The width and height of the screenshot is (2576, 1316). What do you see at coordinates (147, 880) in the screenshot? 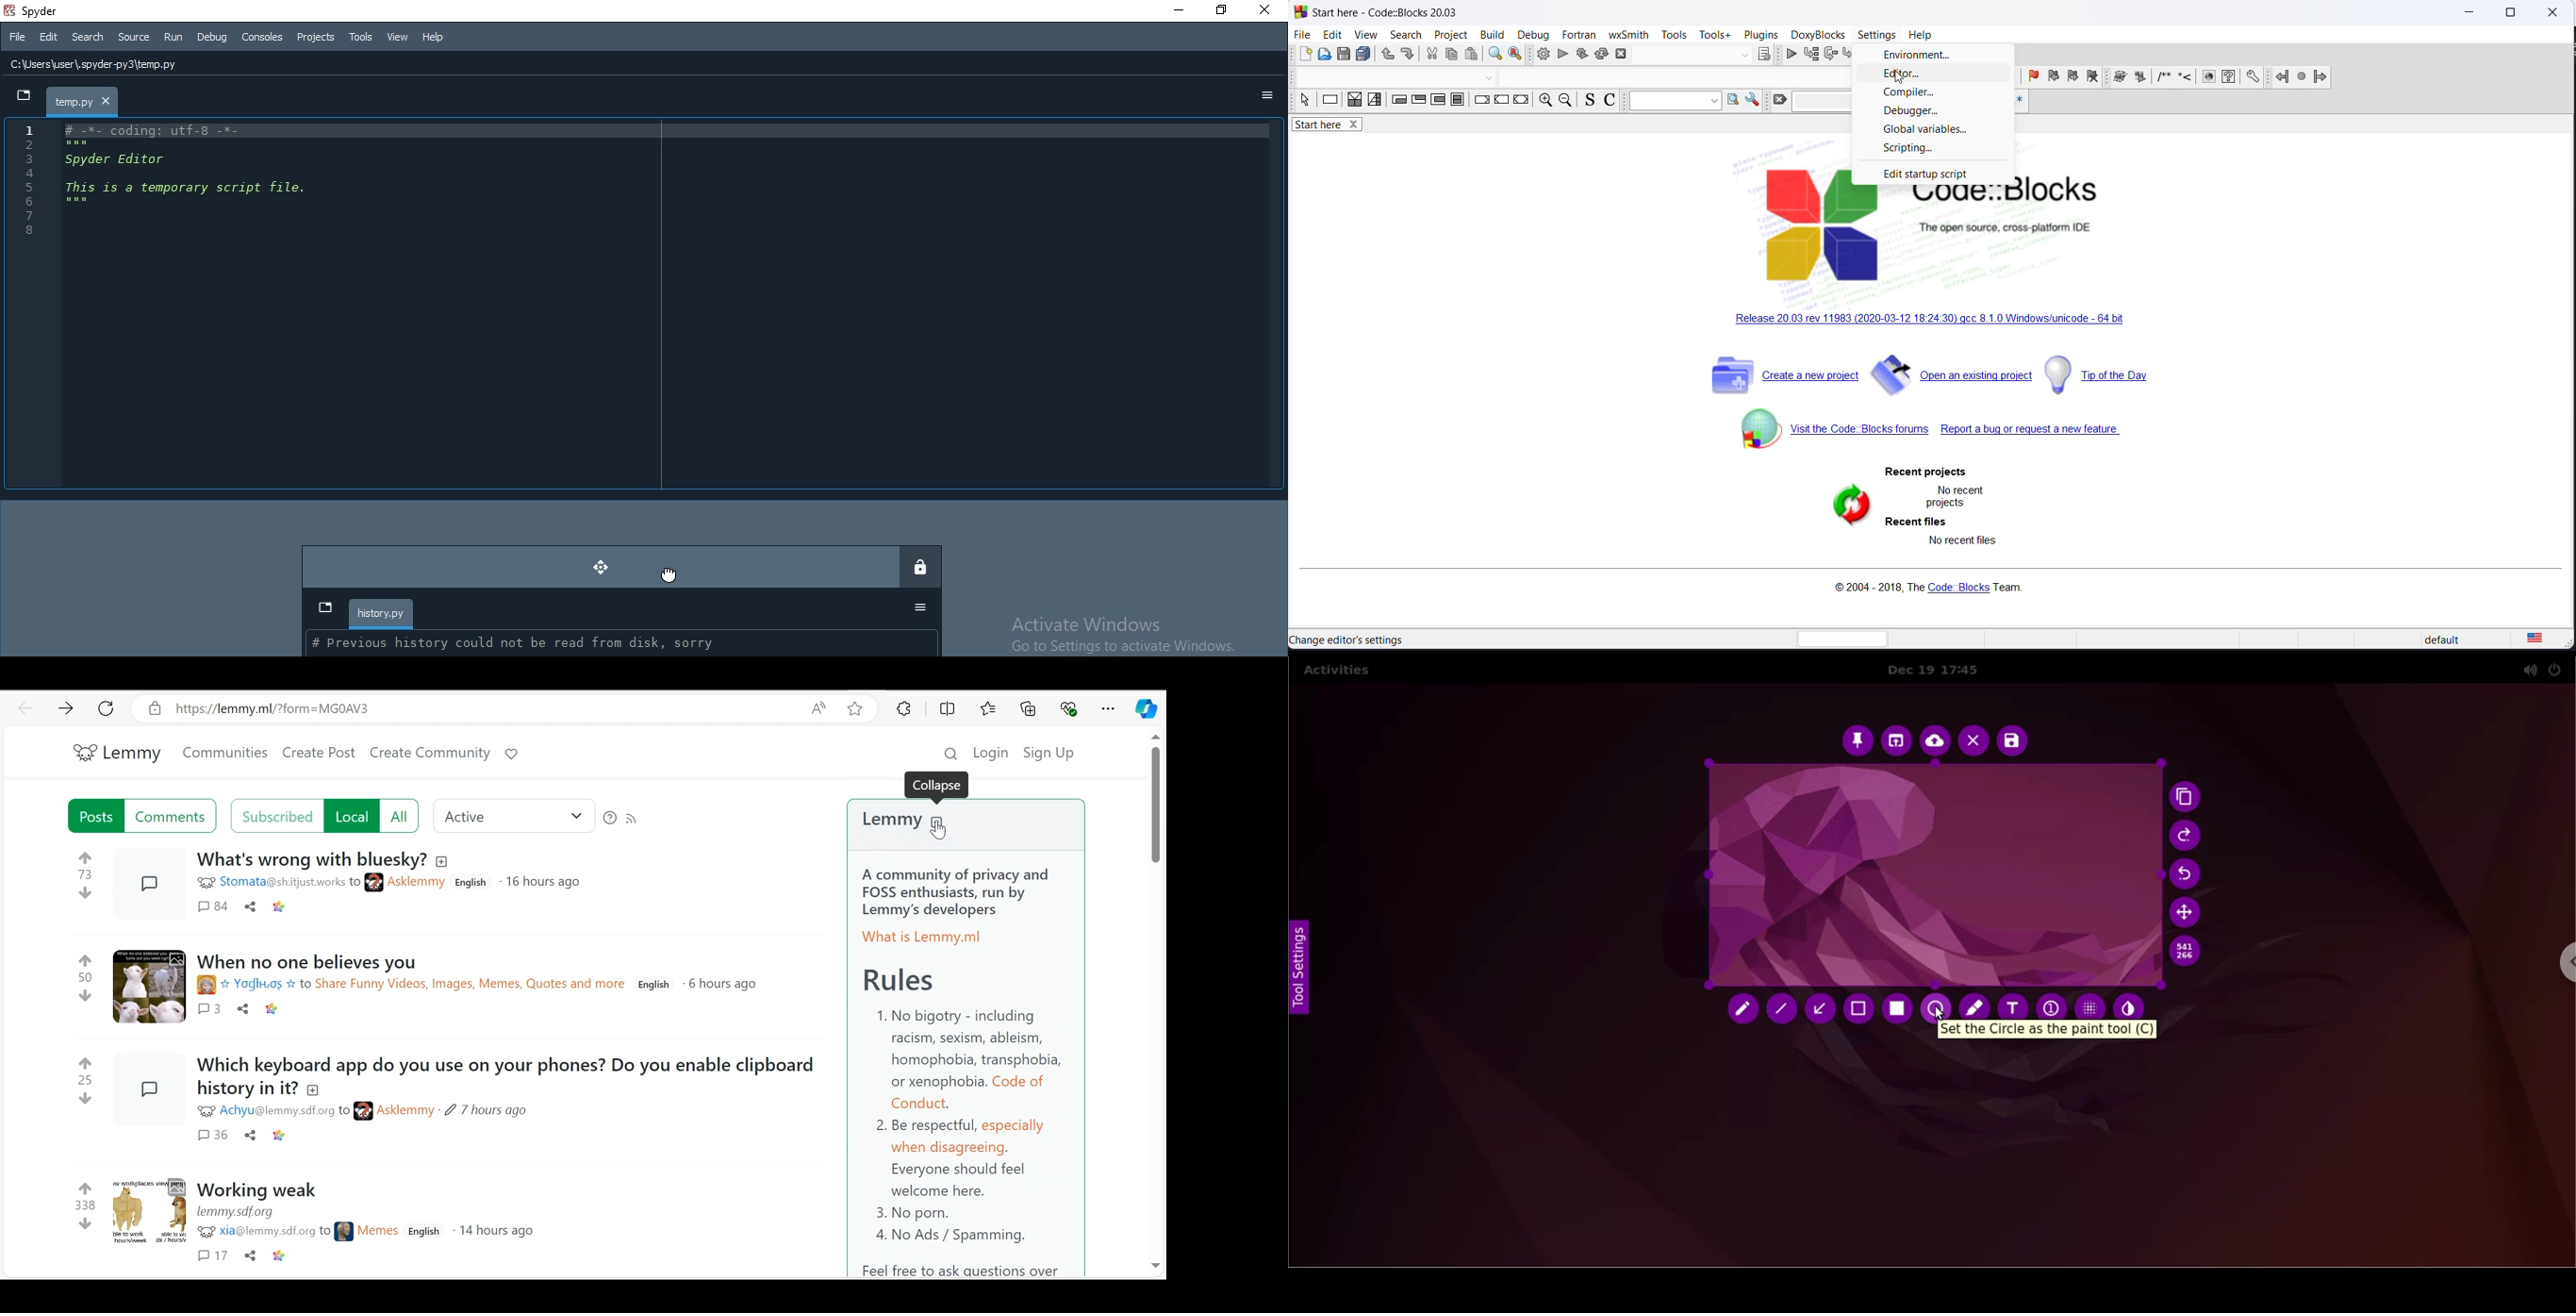
I see `Post` at bounding box center [147, 880].